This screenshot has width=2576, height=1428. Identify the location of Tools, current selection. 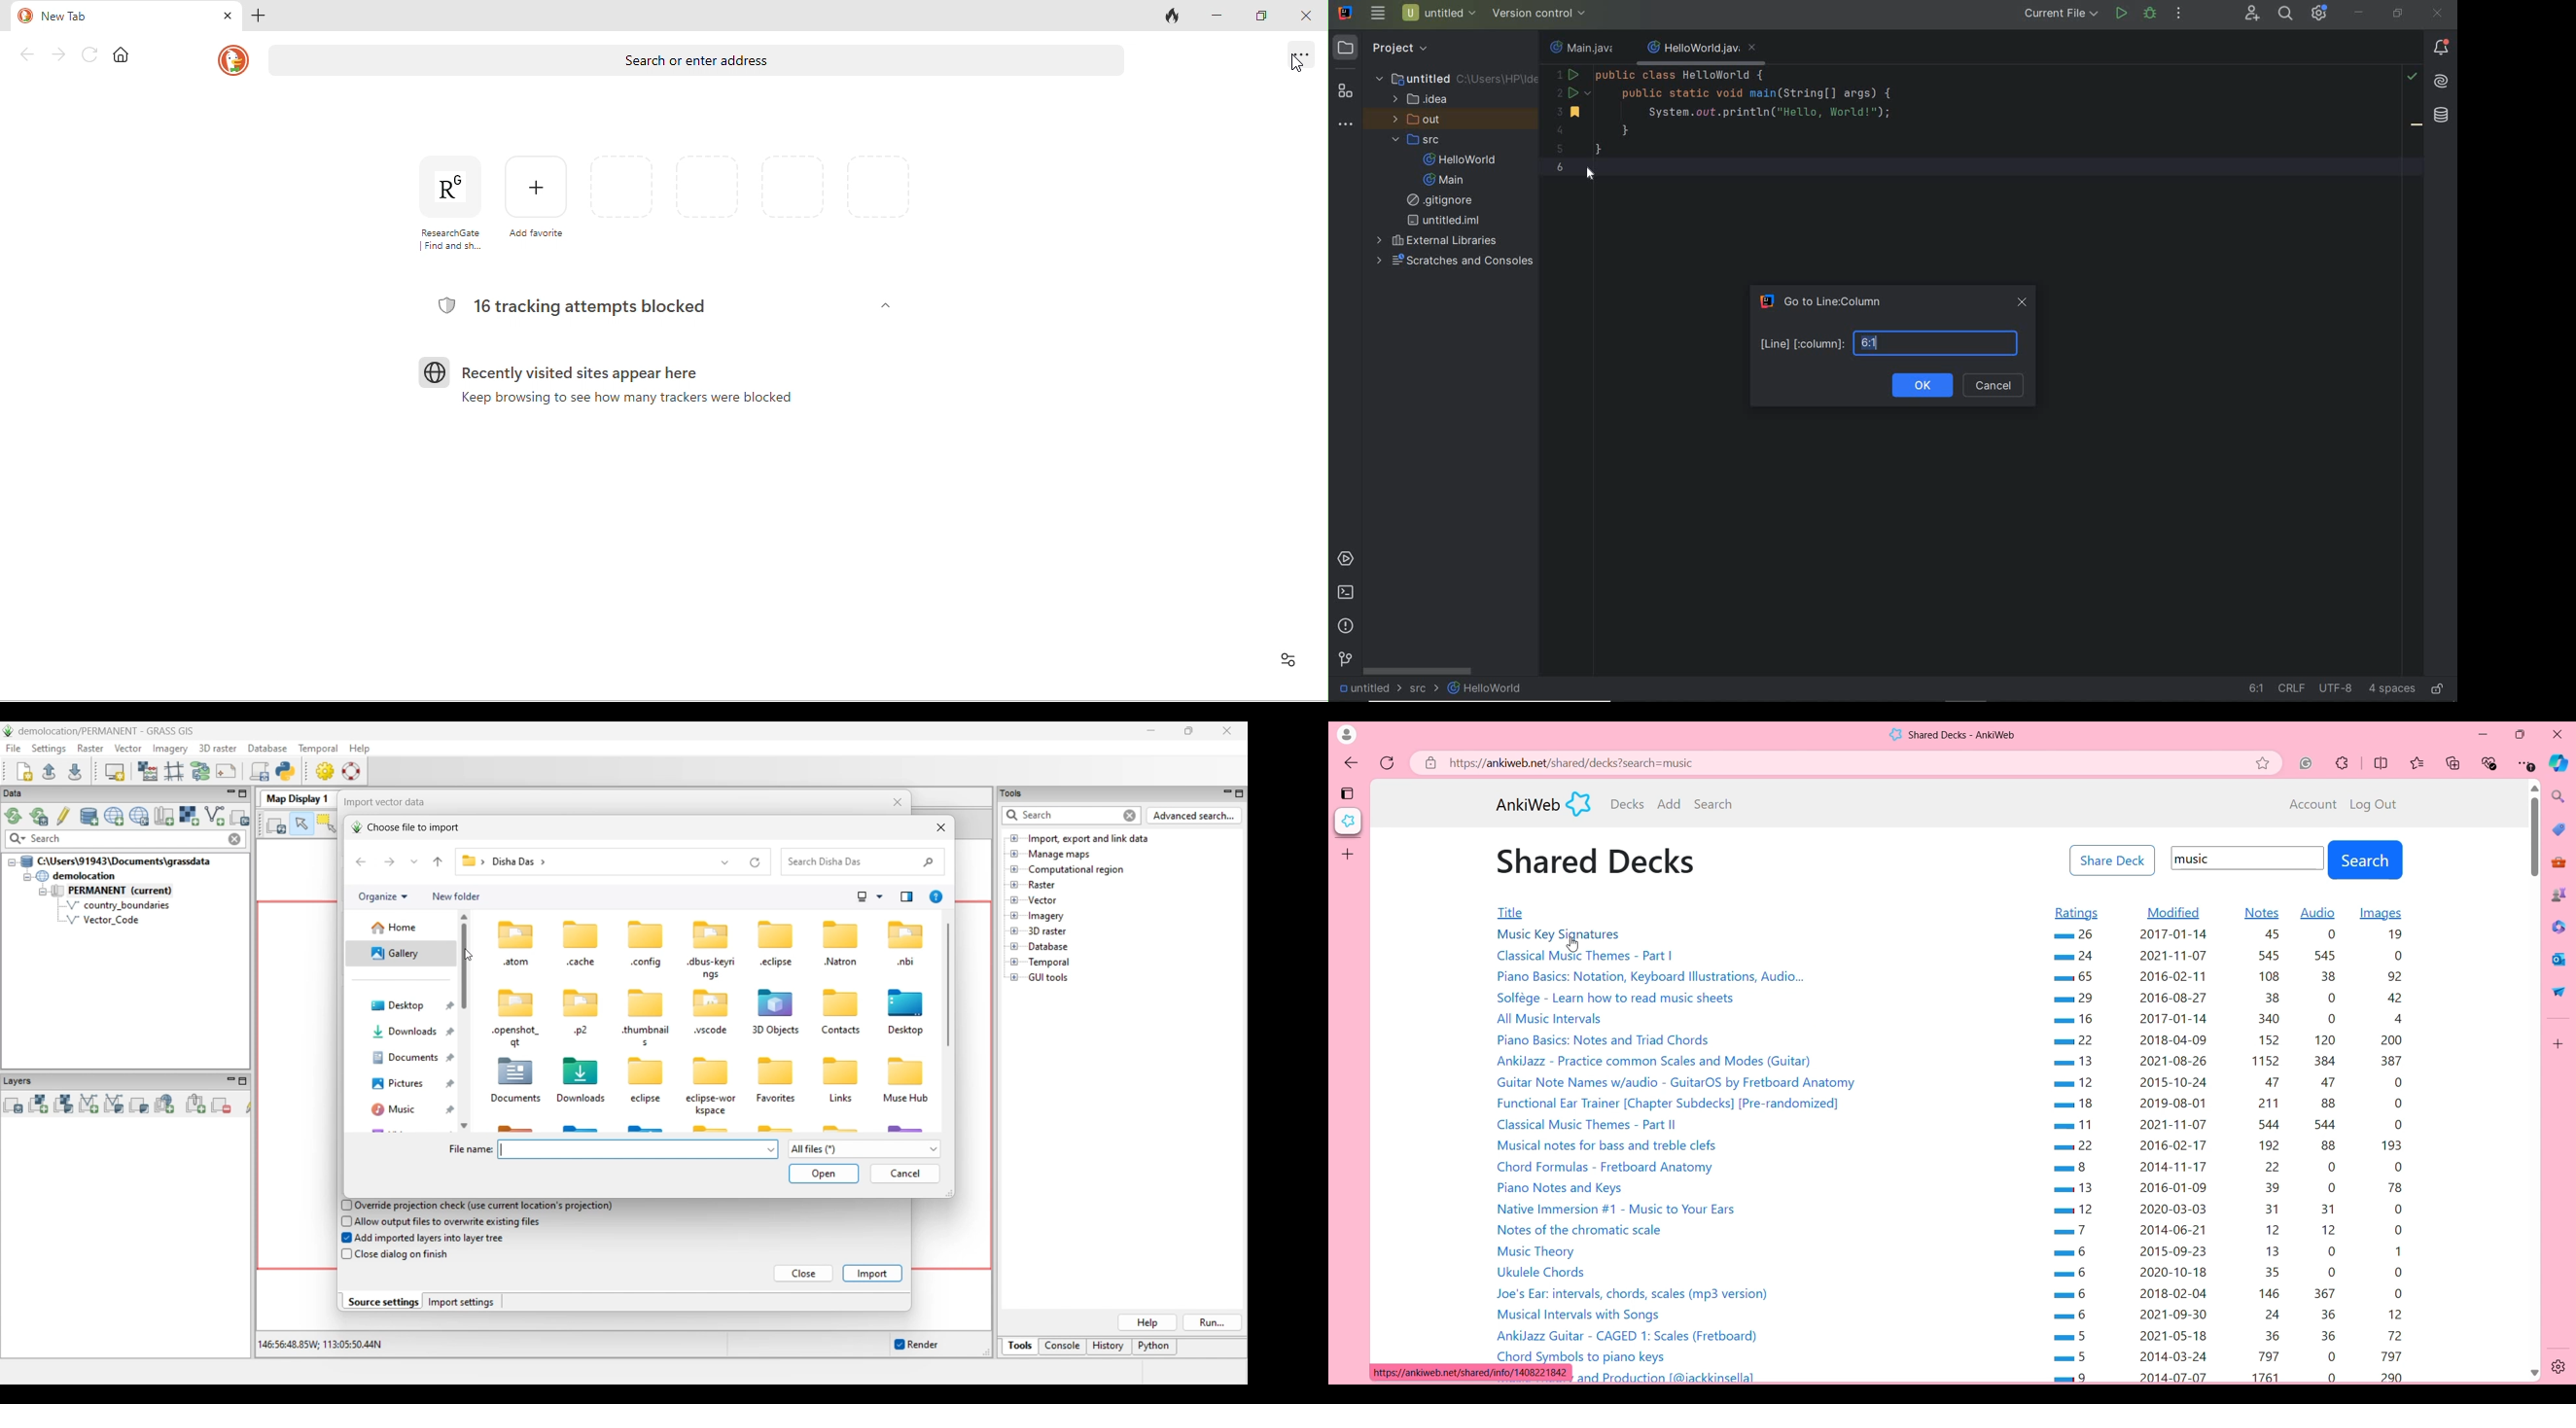
(1021, 1347).